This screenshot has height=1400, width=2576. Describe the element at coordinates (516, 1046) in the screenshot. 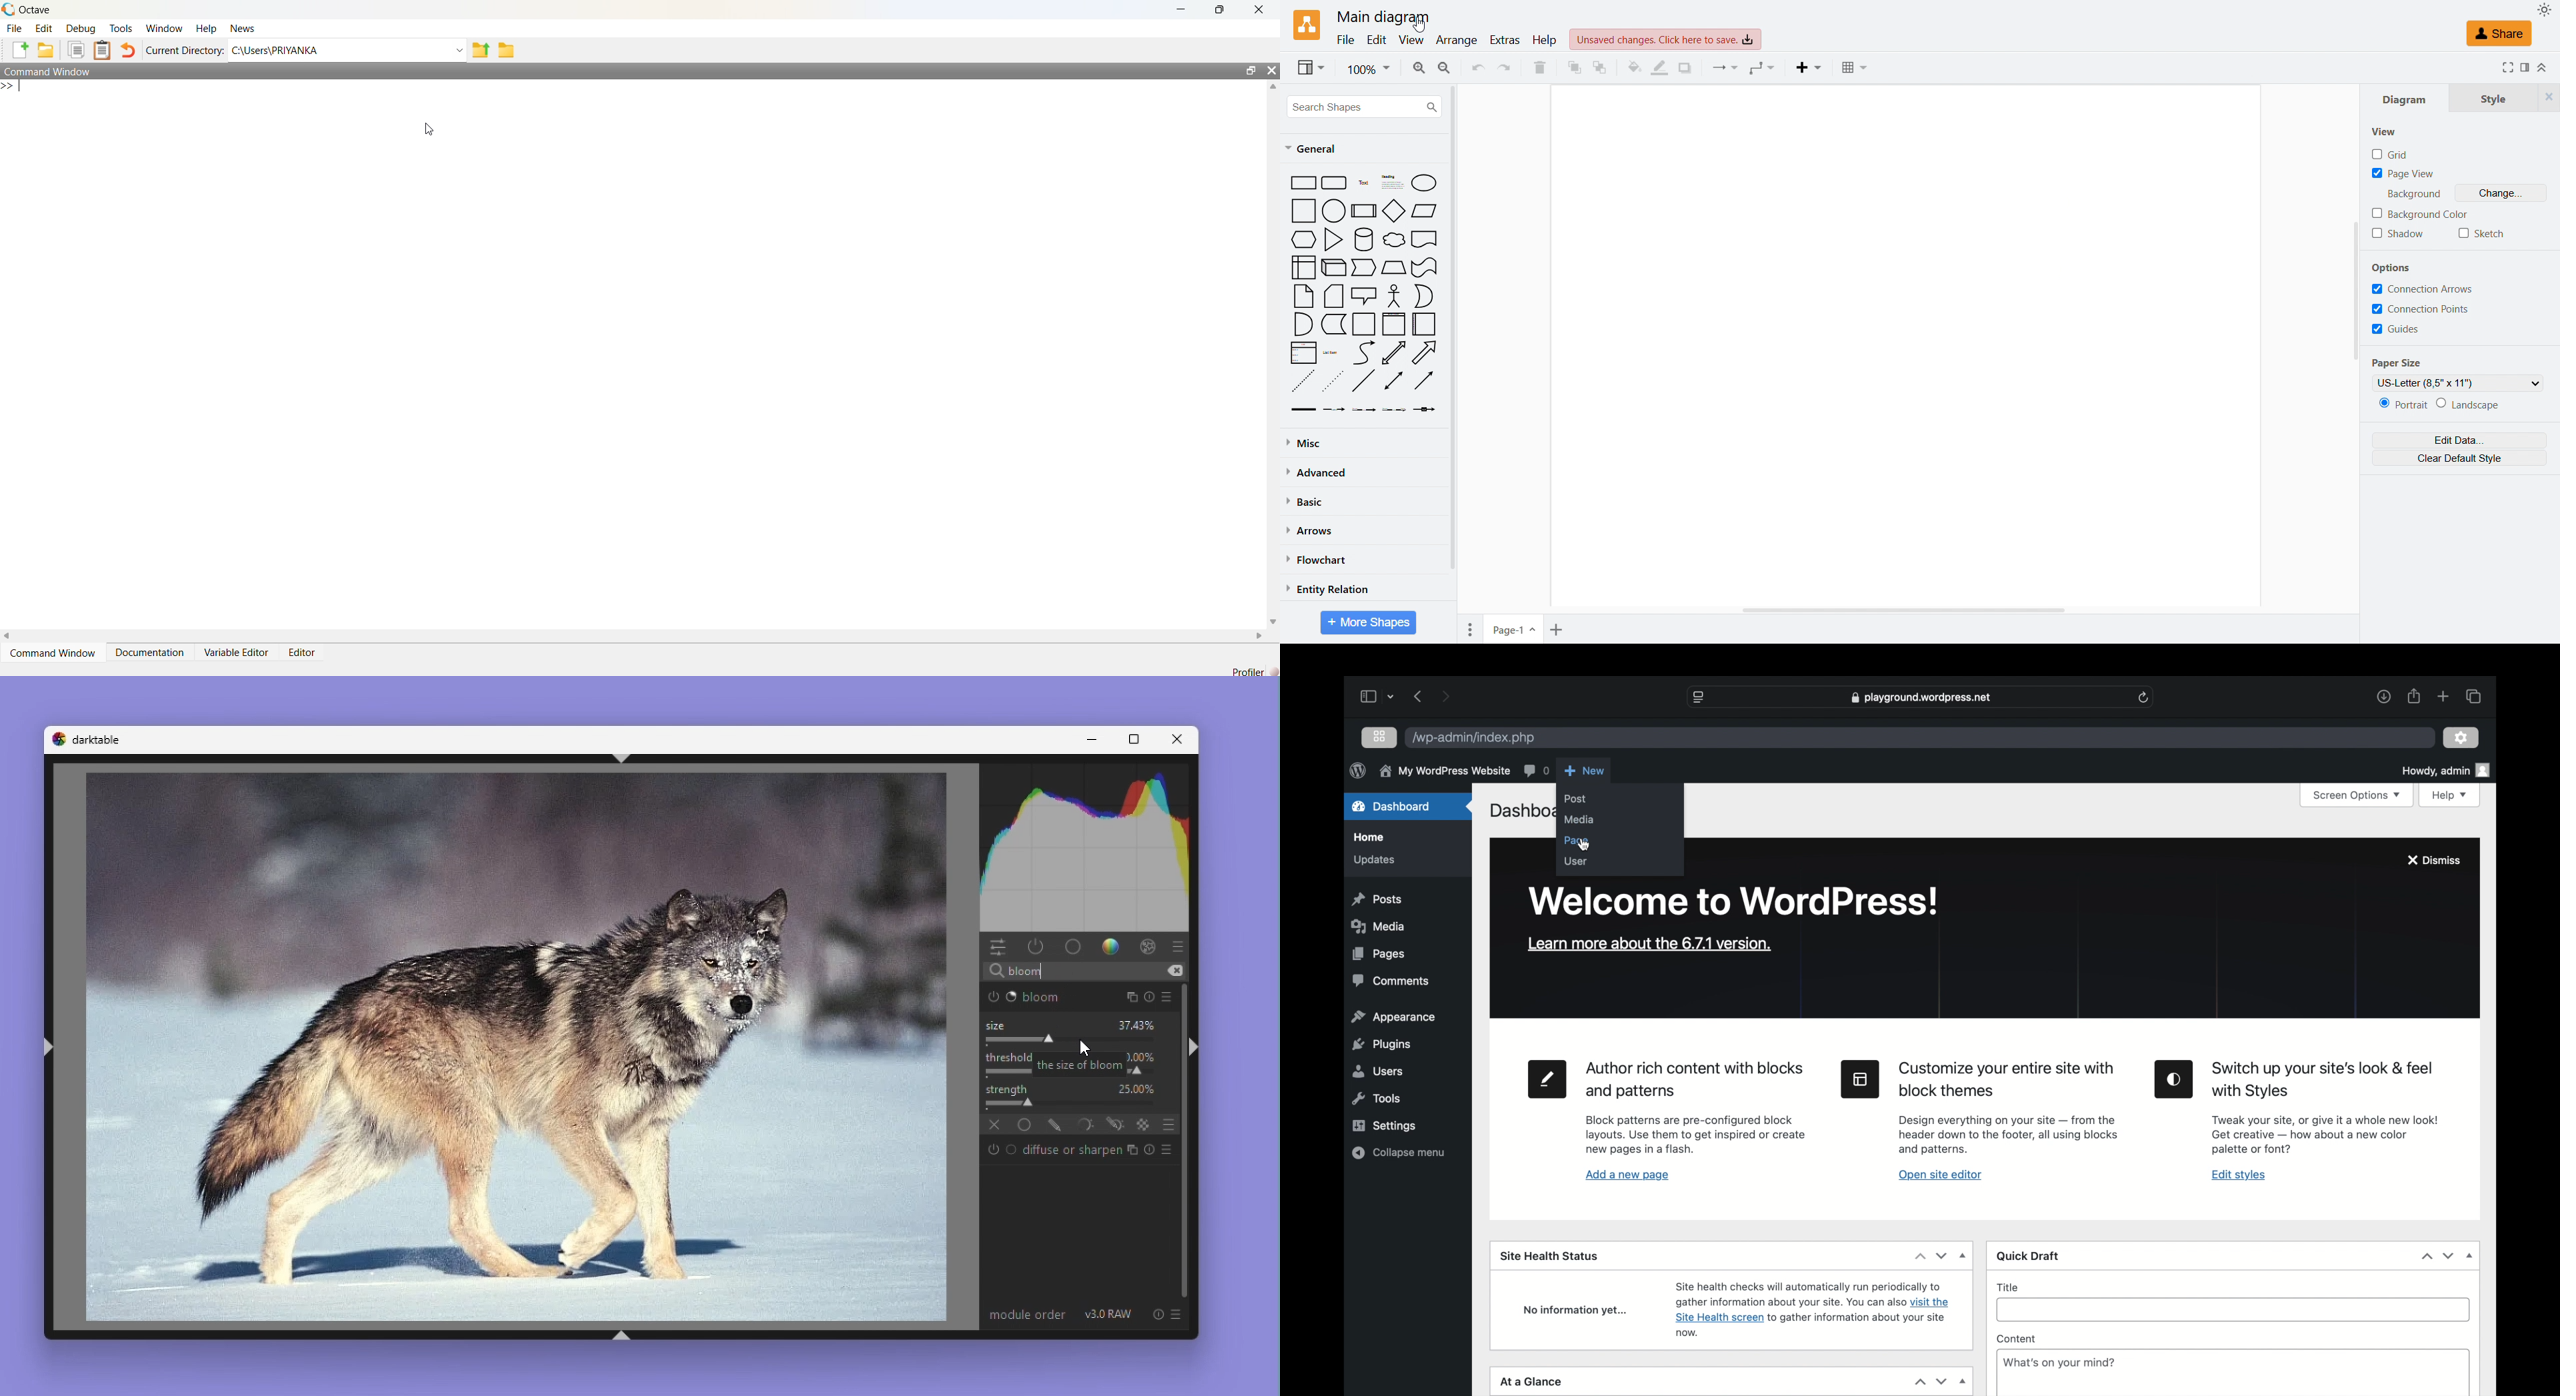

I see `Image` at that location.